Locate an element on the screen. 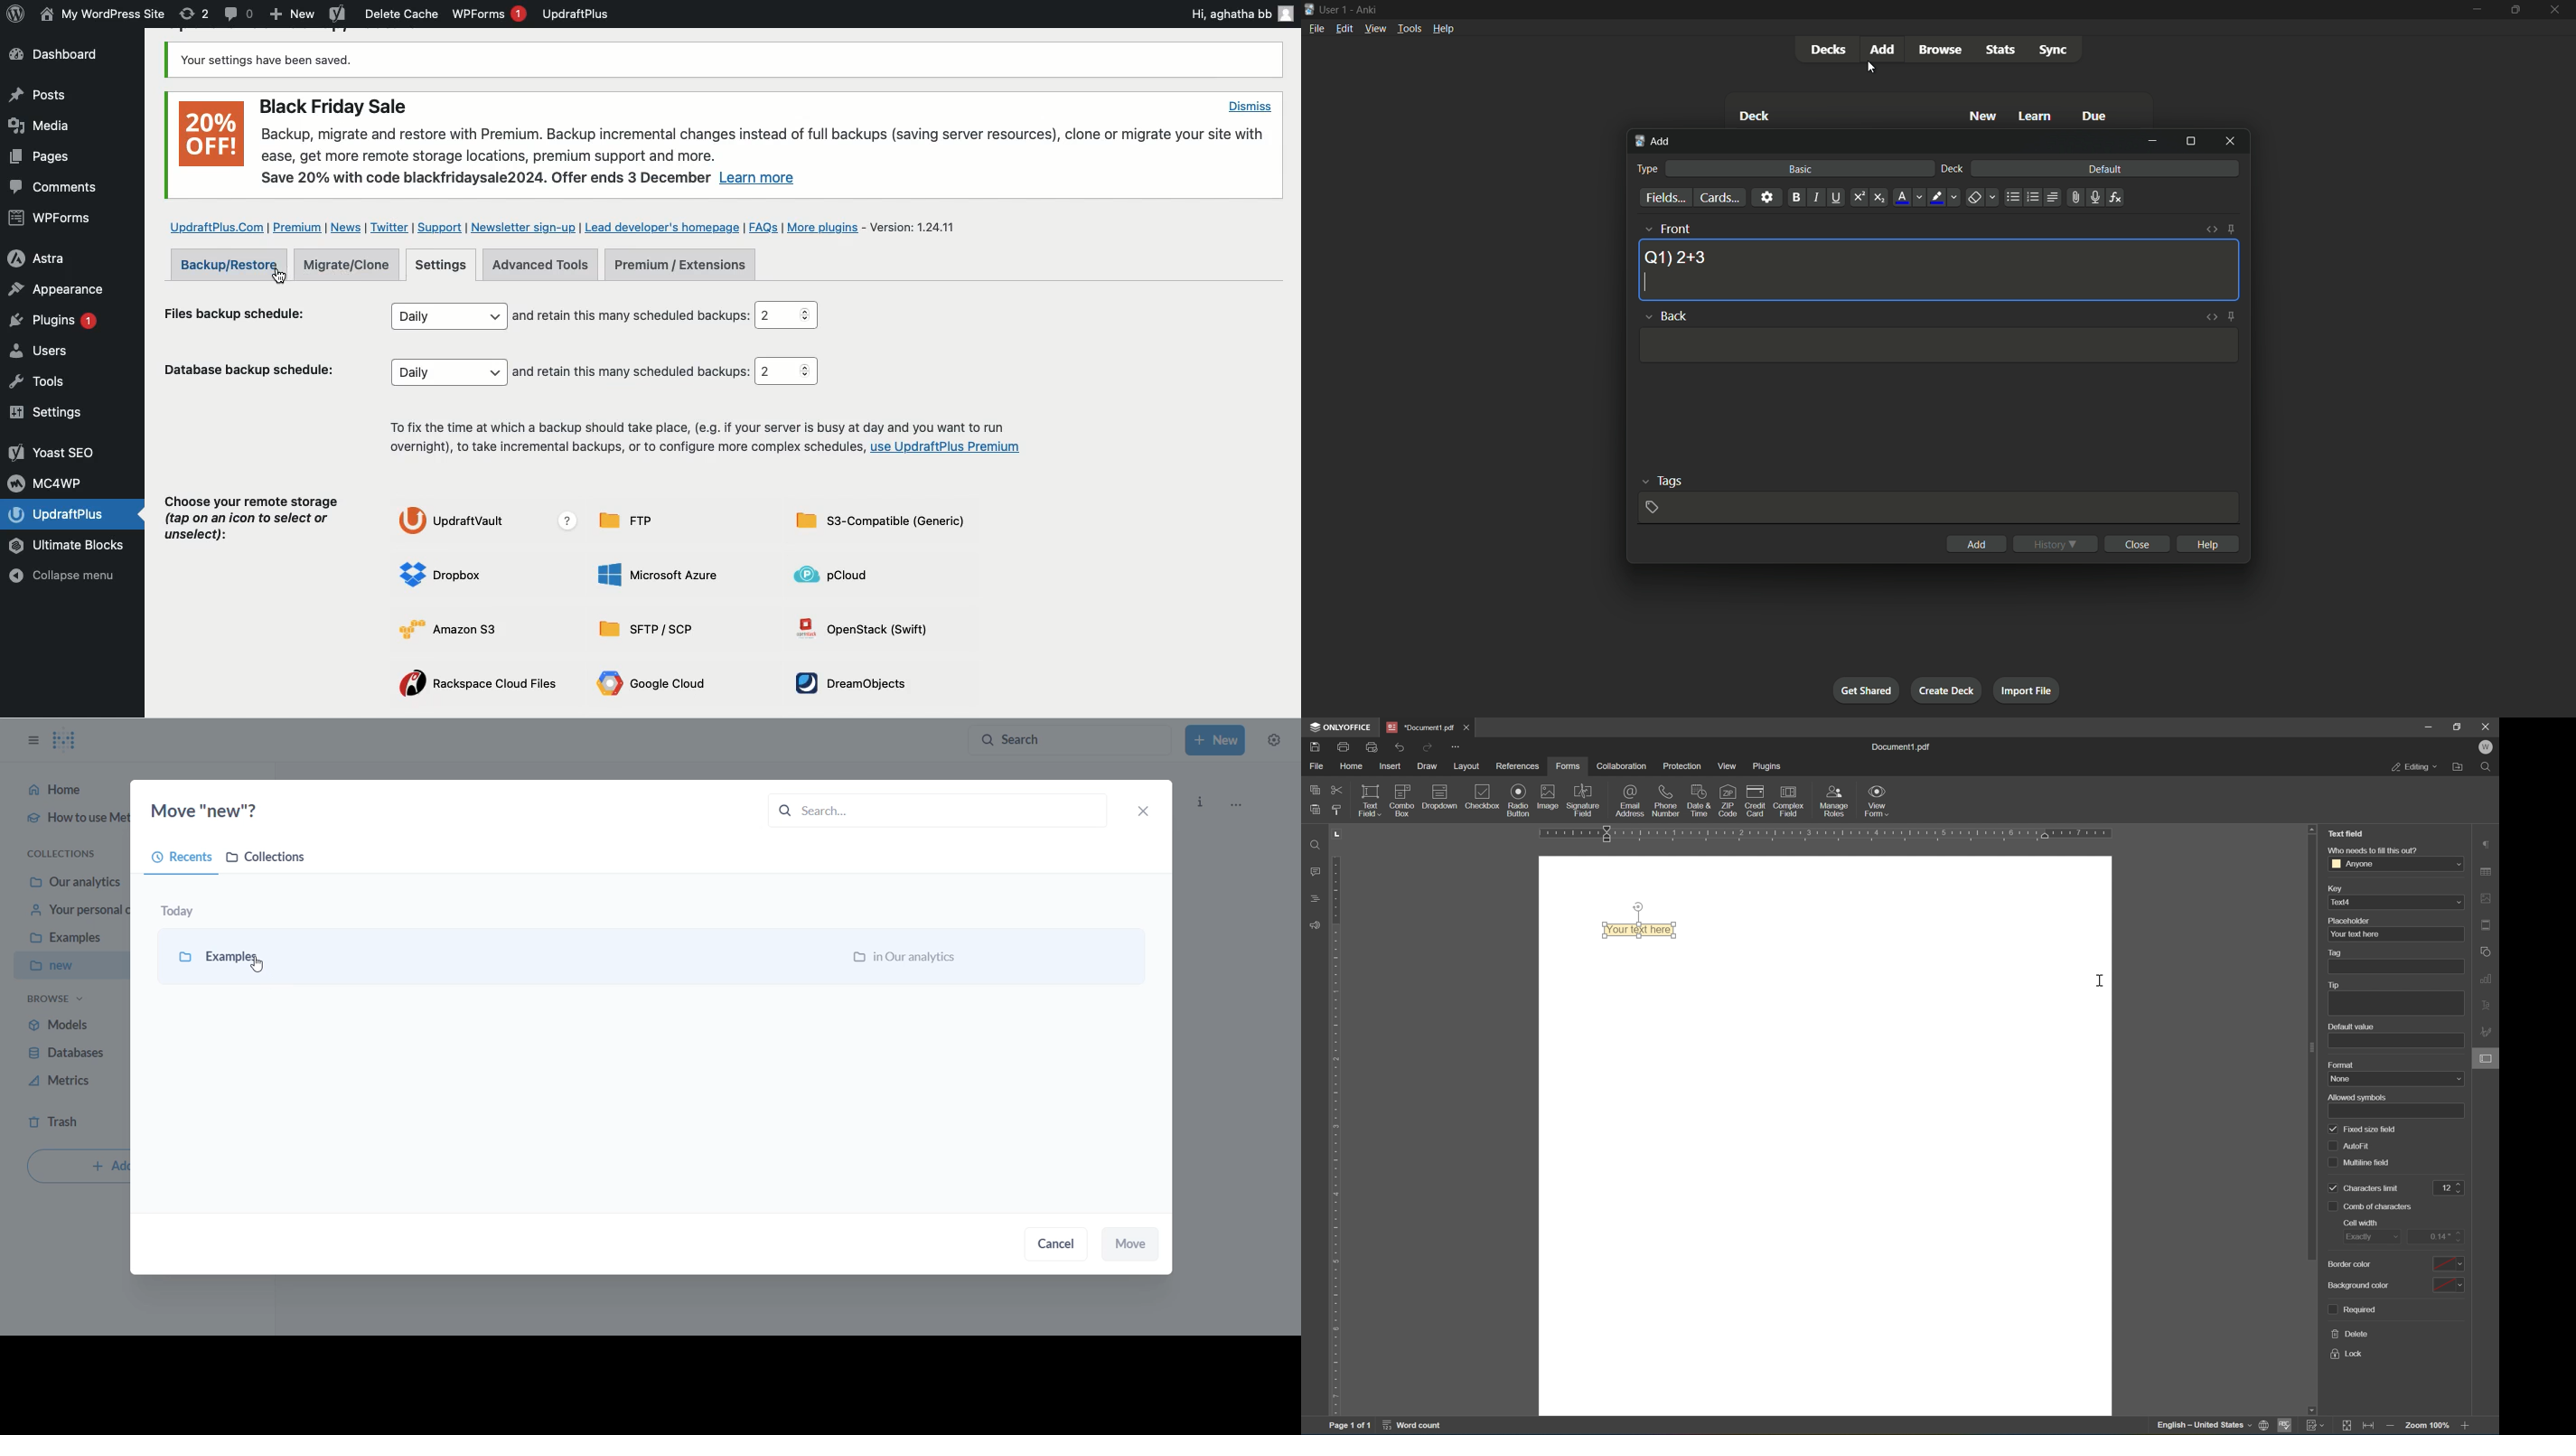 The height and width of the screenshot is (1456, 2576). Choose your remote storage
(tap on an icon to select or
unselect): is located at coordinates (253, 514).